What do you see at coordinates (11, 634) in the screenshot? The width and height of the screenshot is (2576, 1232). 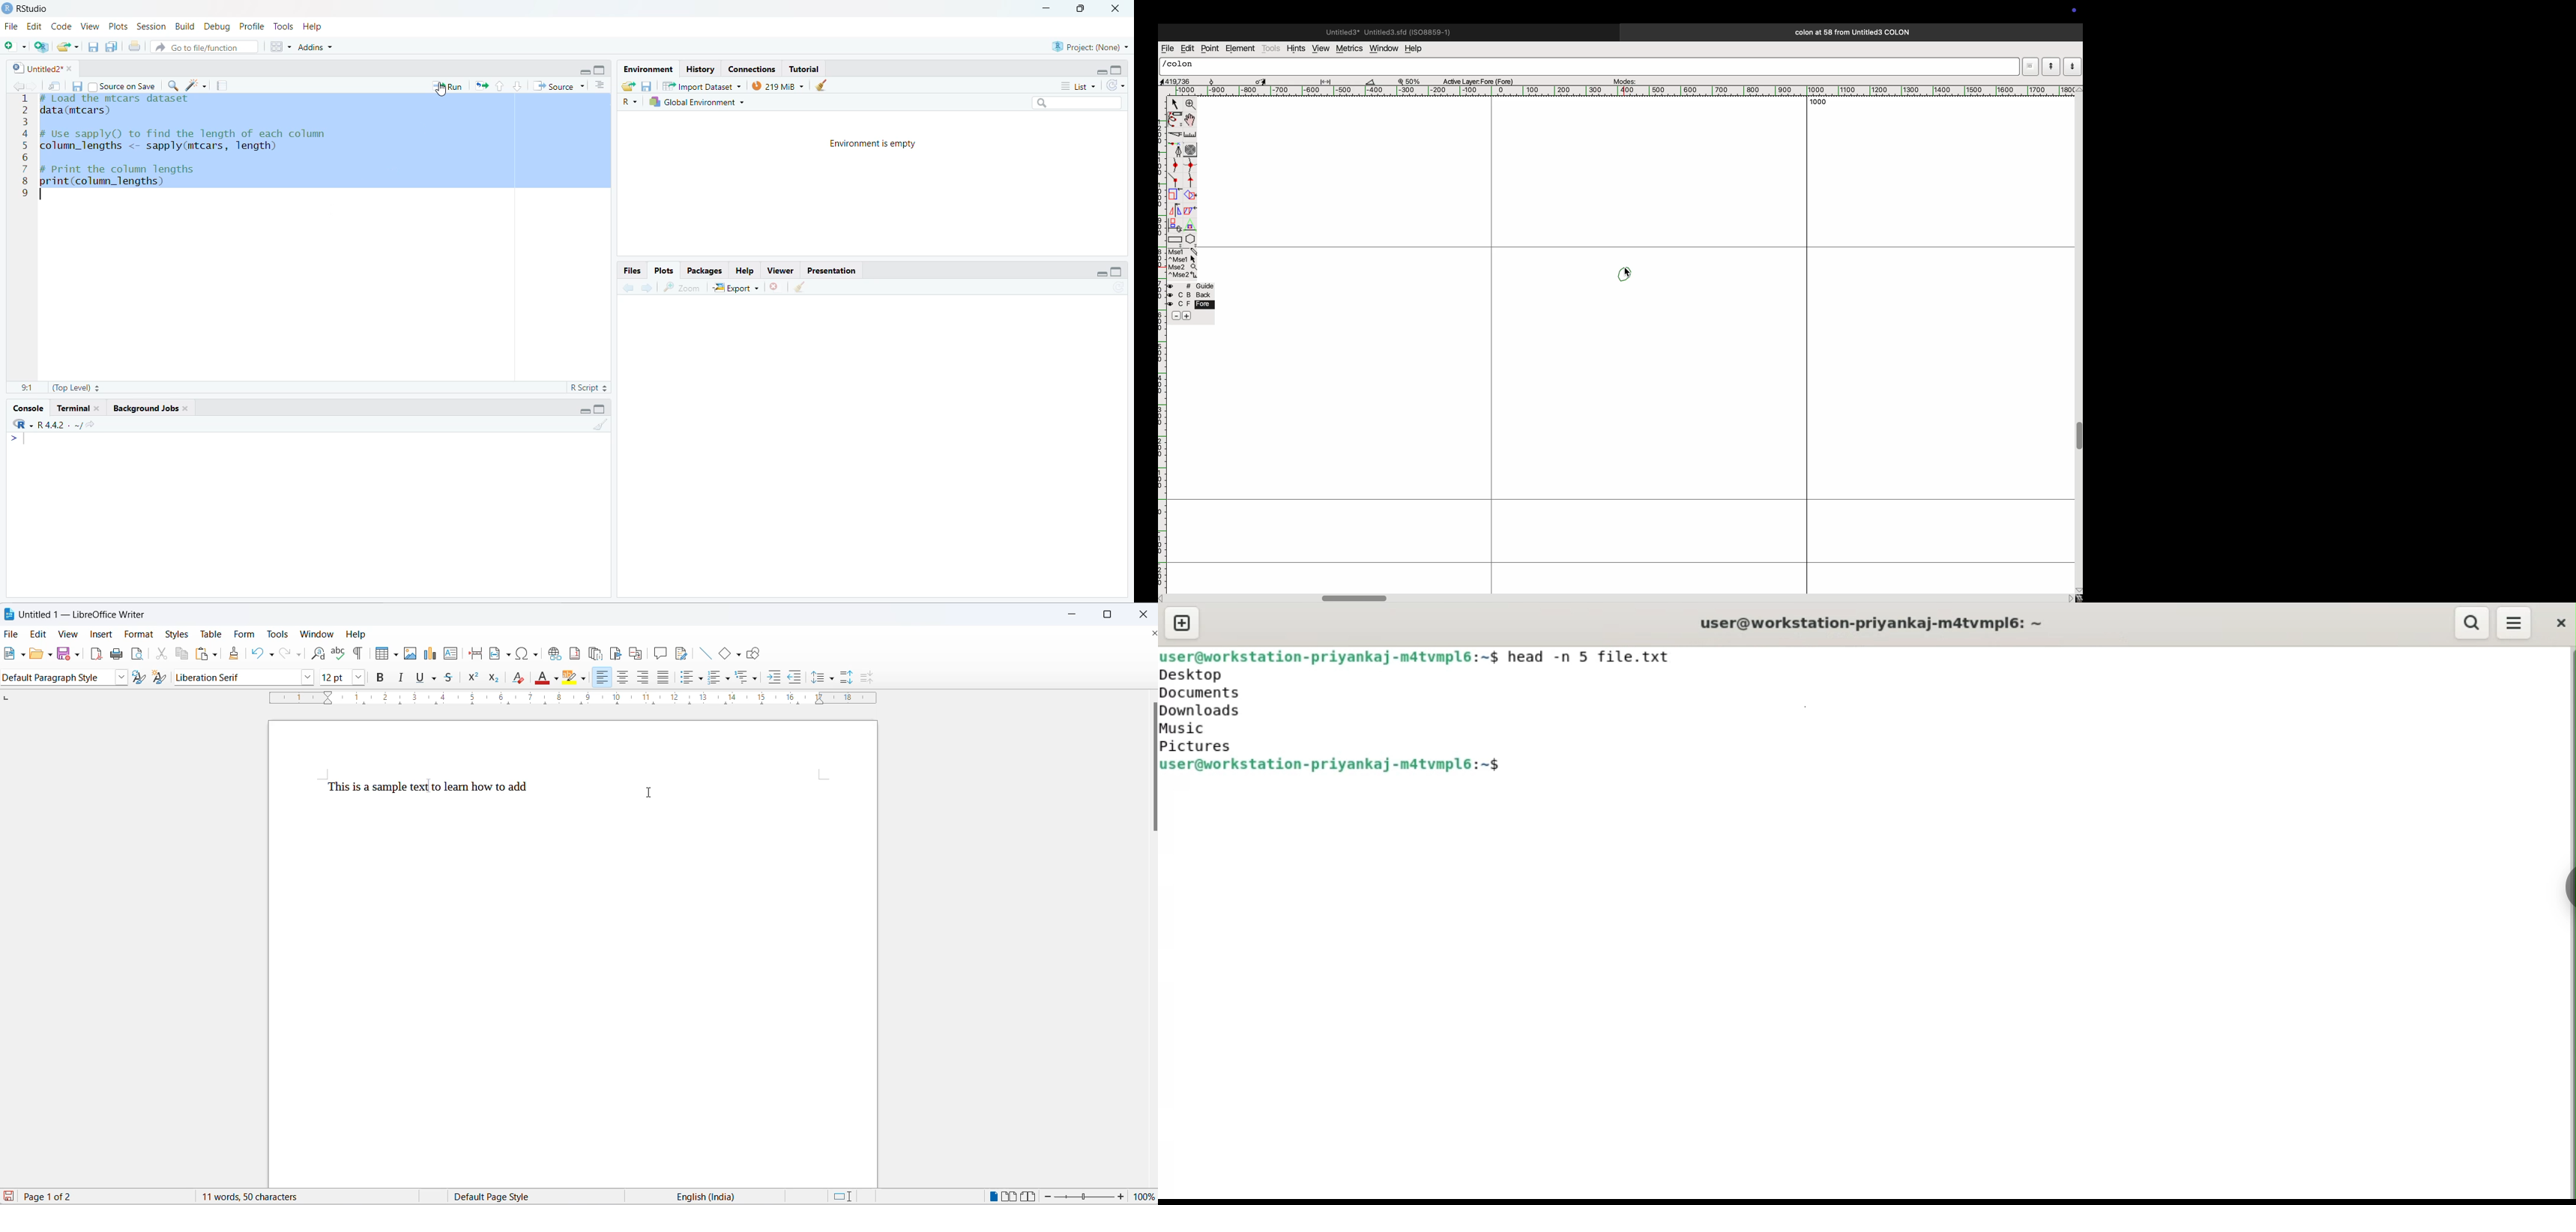 I see `file` at bounding box center [11, 634].